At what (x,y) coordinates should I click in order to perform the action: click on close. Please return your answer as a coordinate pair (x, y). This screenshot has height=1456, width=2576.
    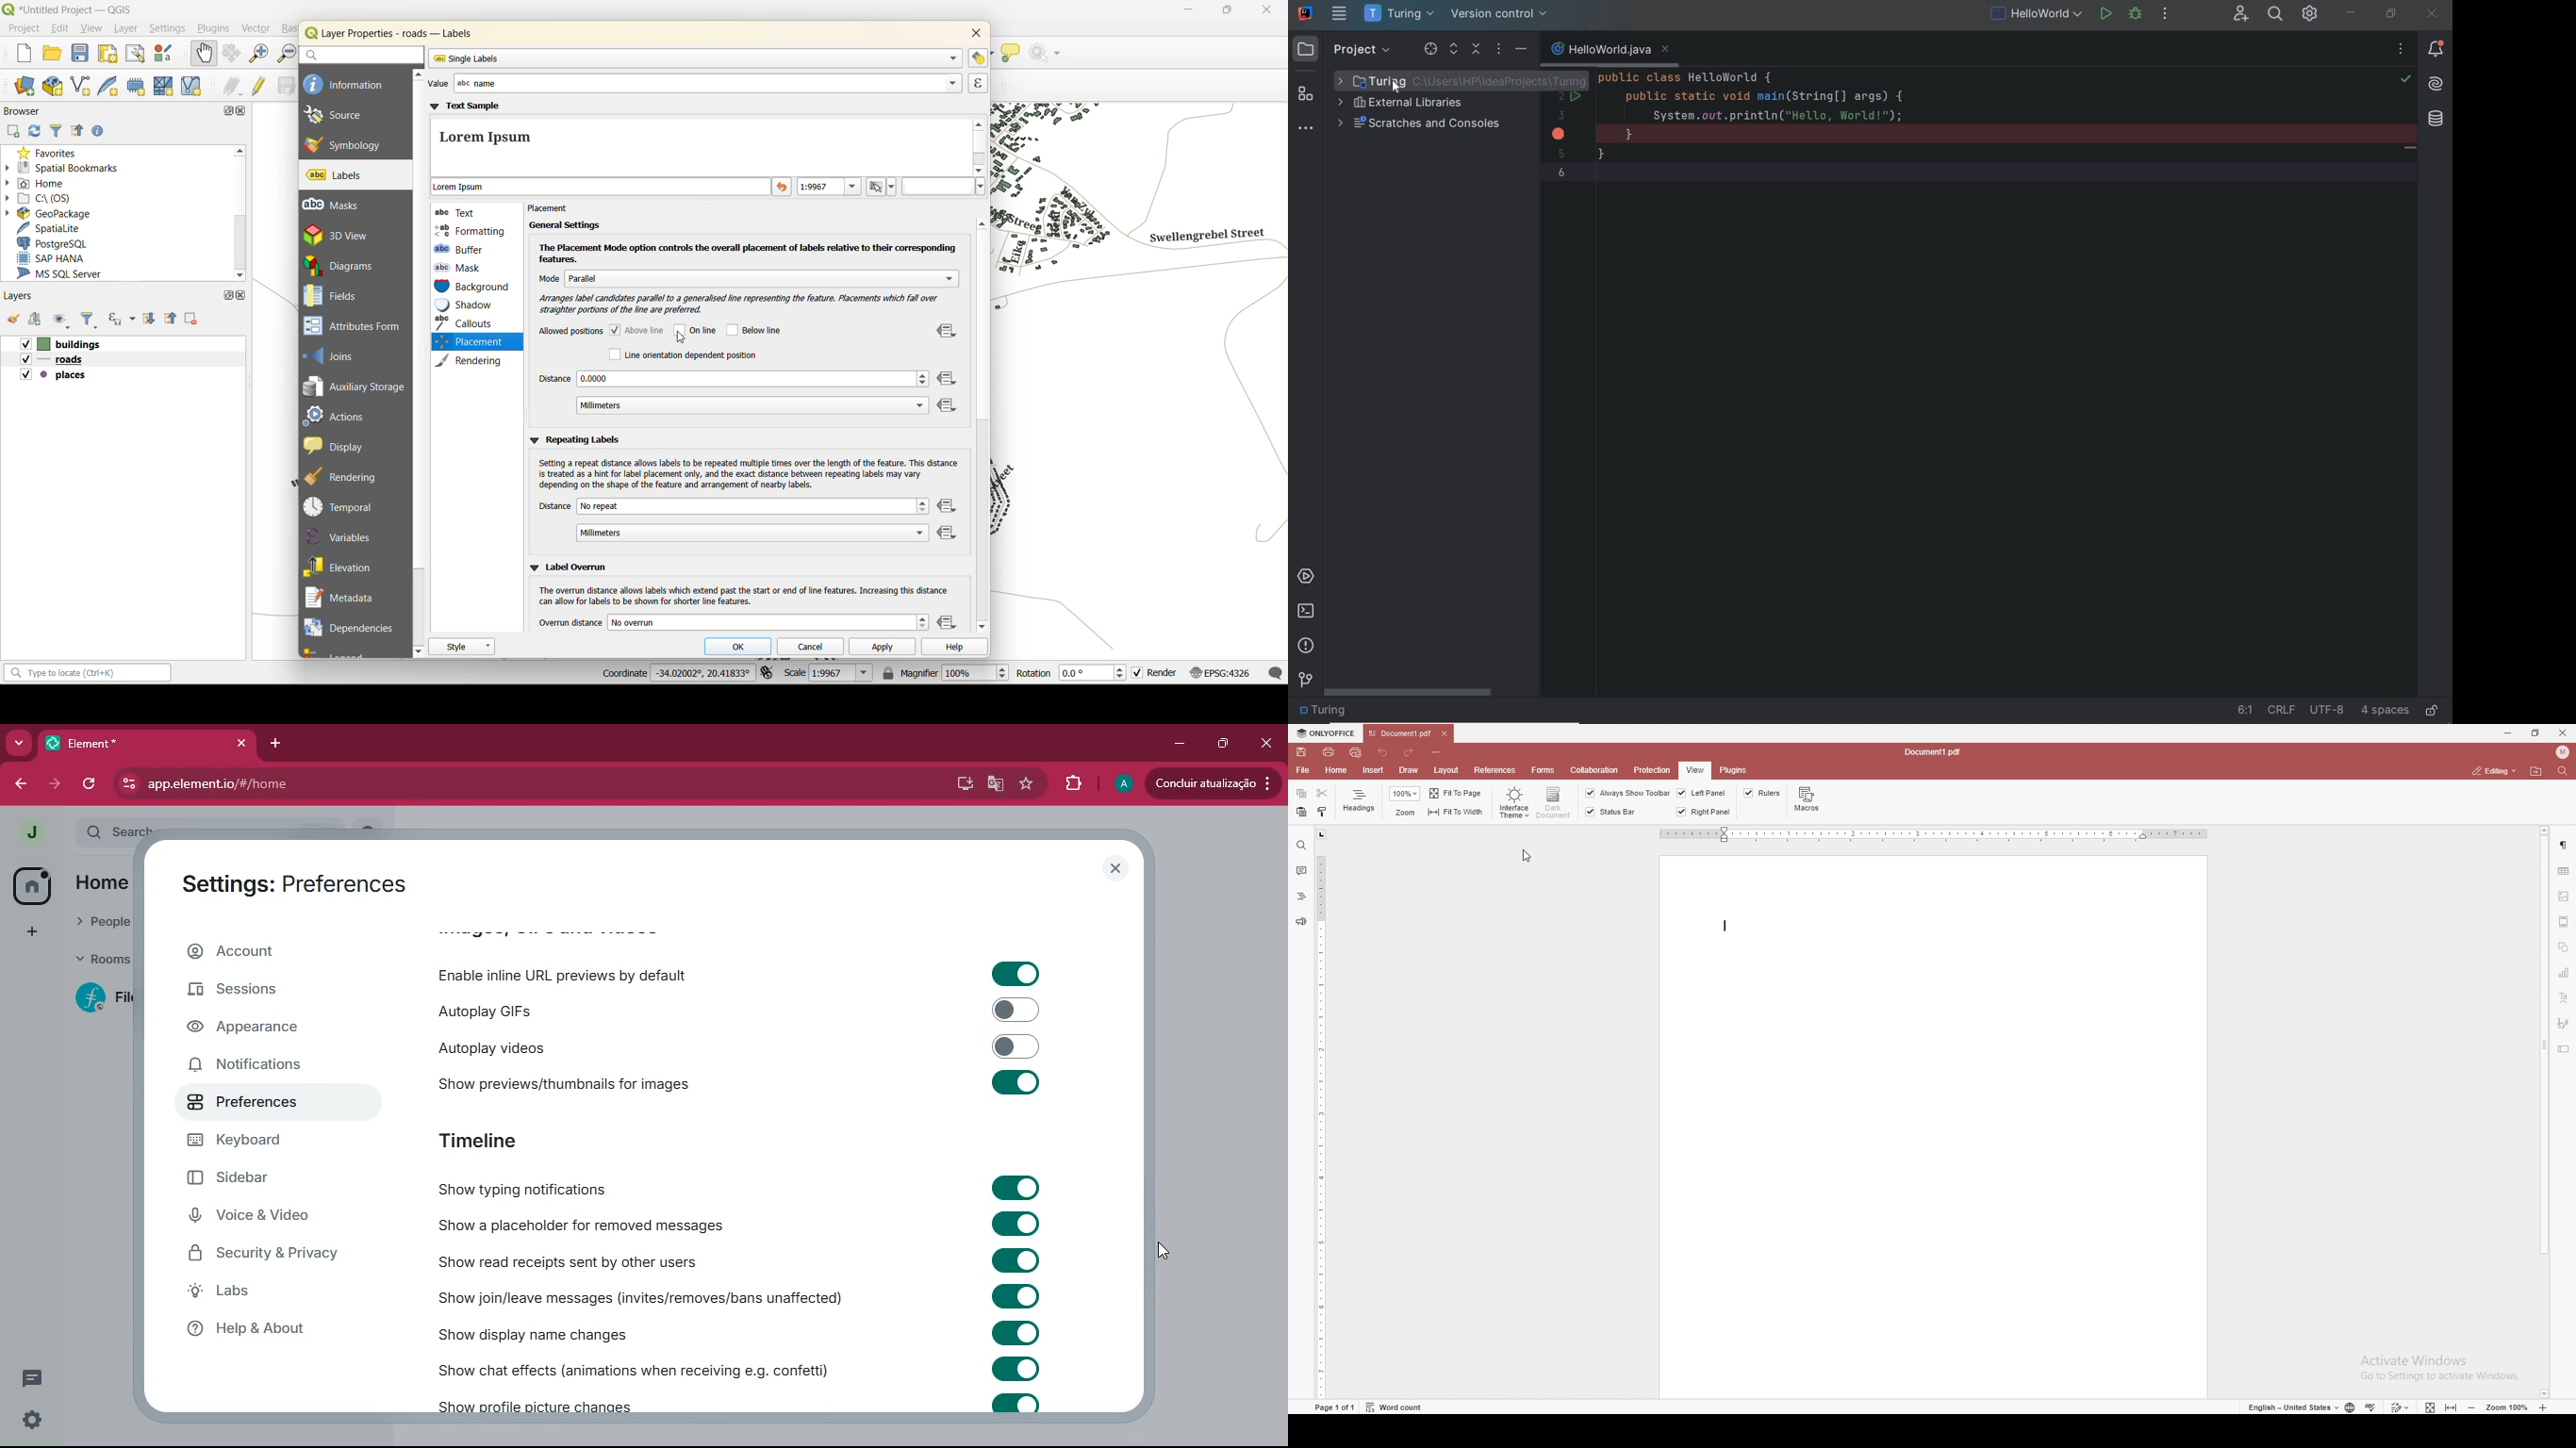
    Looking at the image, I should click on (244, 297).